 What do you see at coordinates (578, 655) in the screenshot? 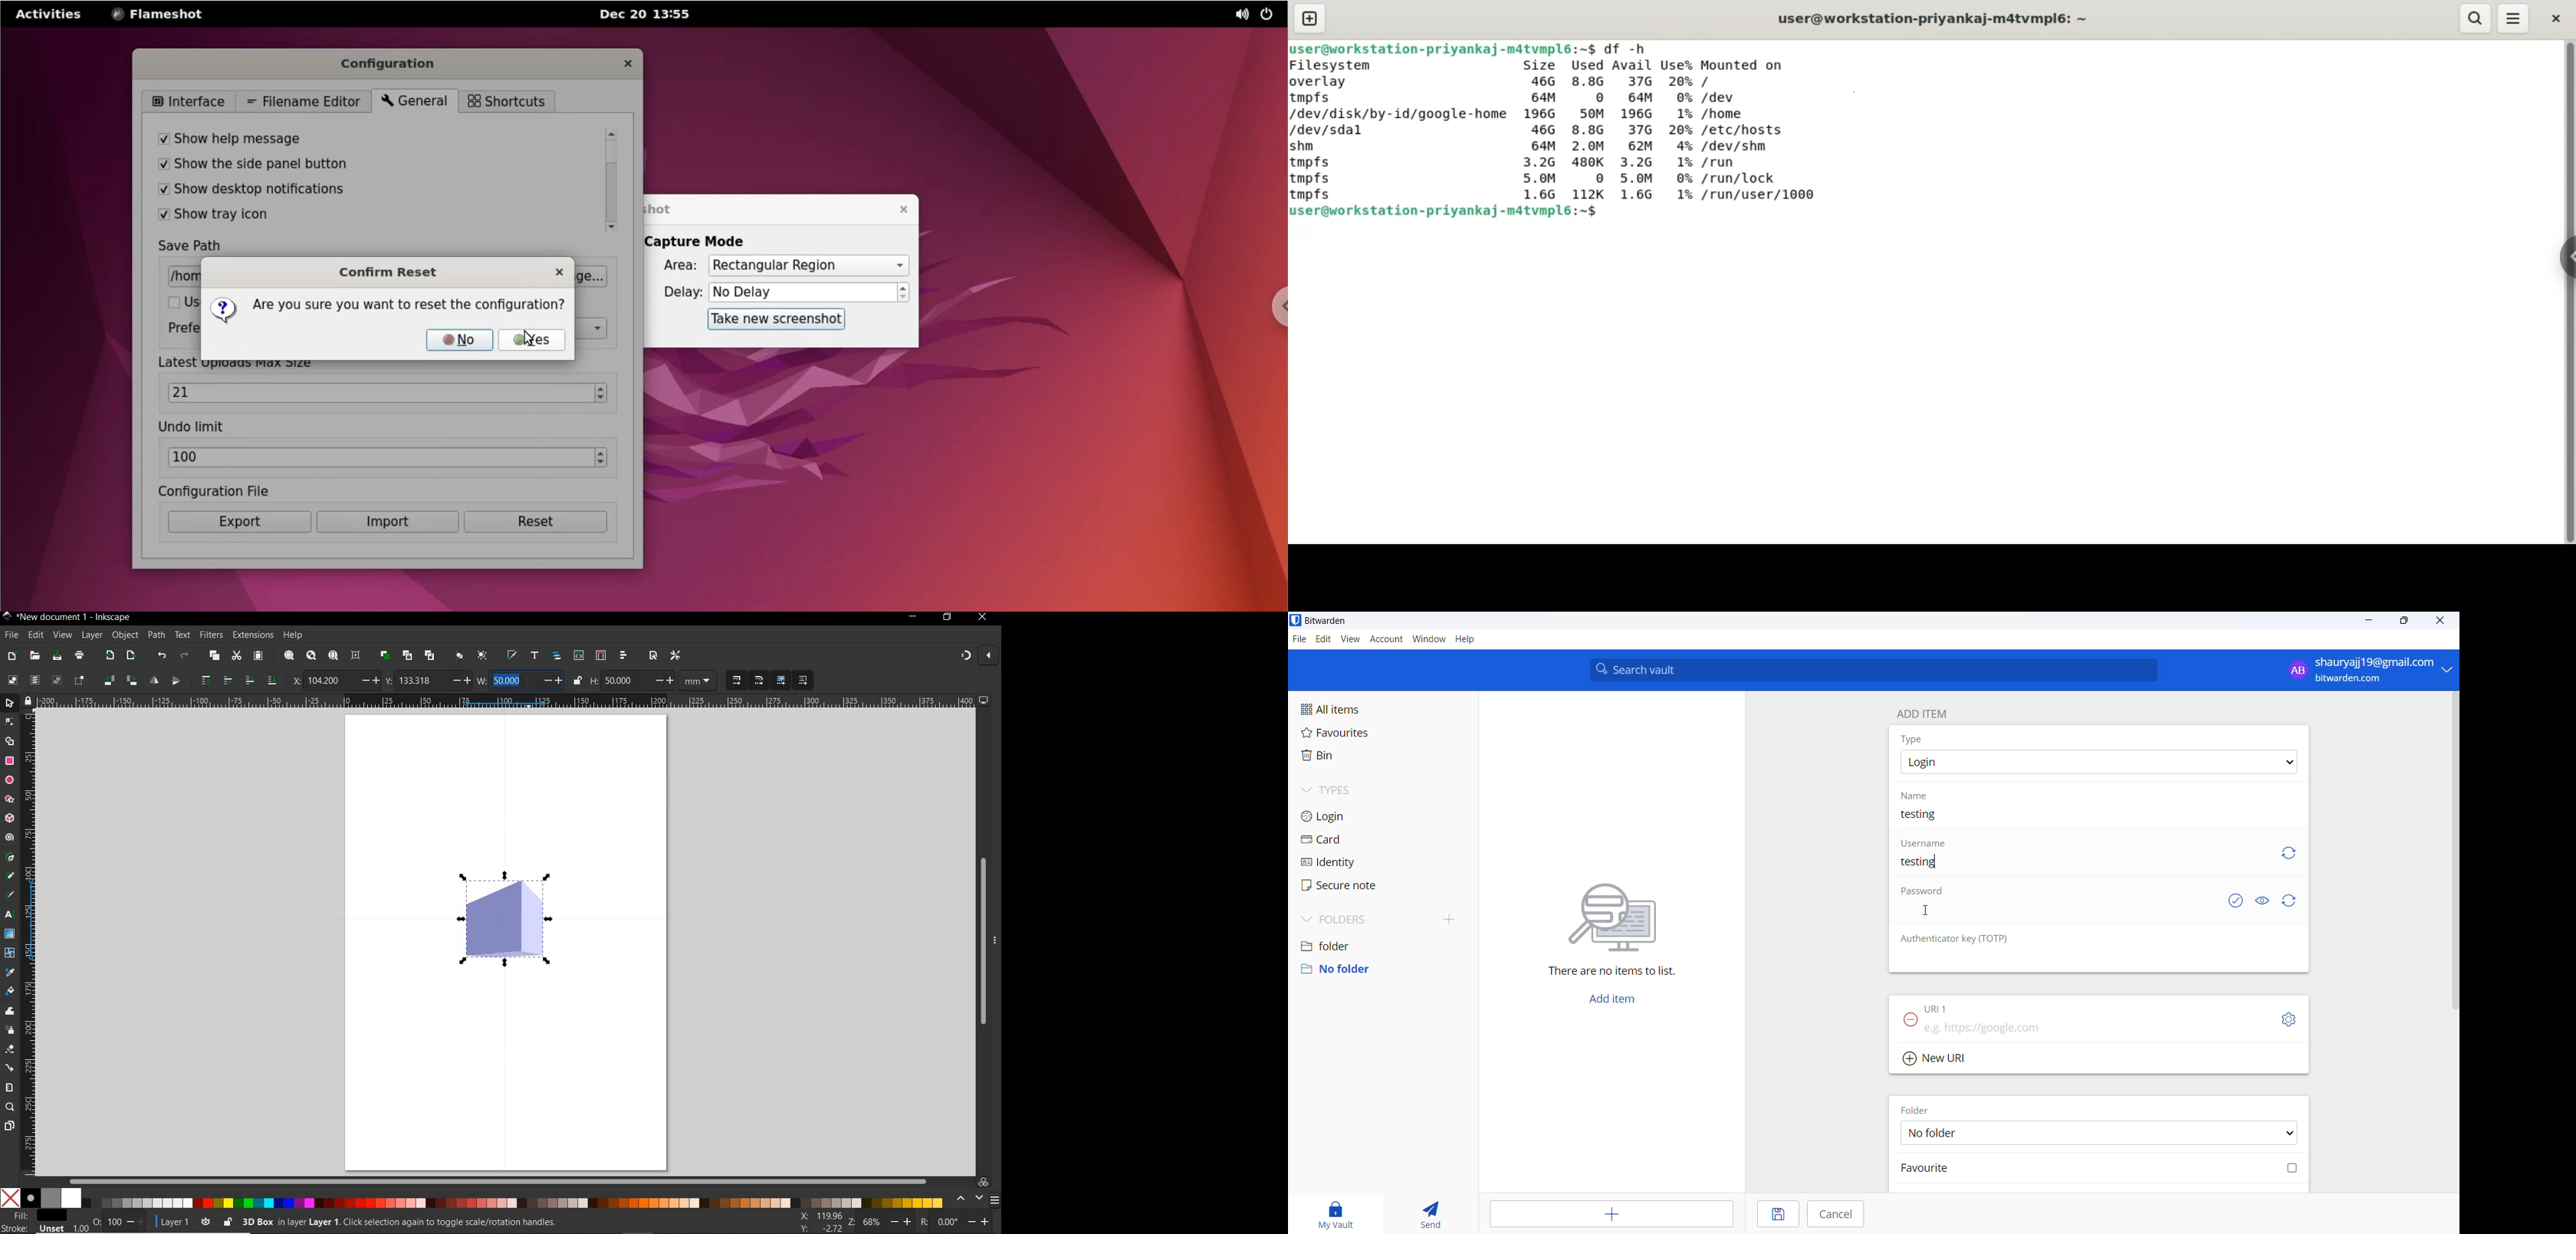
I see `open xml editor` at bounding box center [578, 655].